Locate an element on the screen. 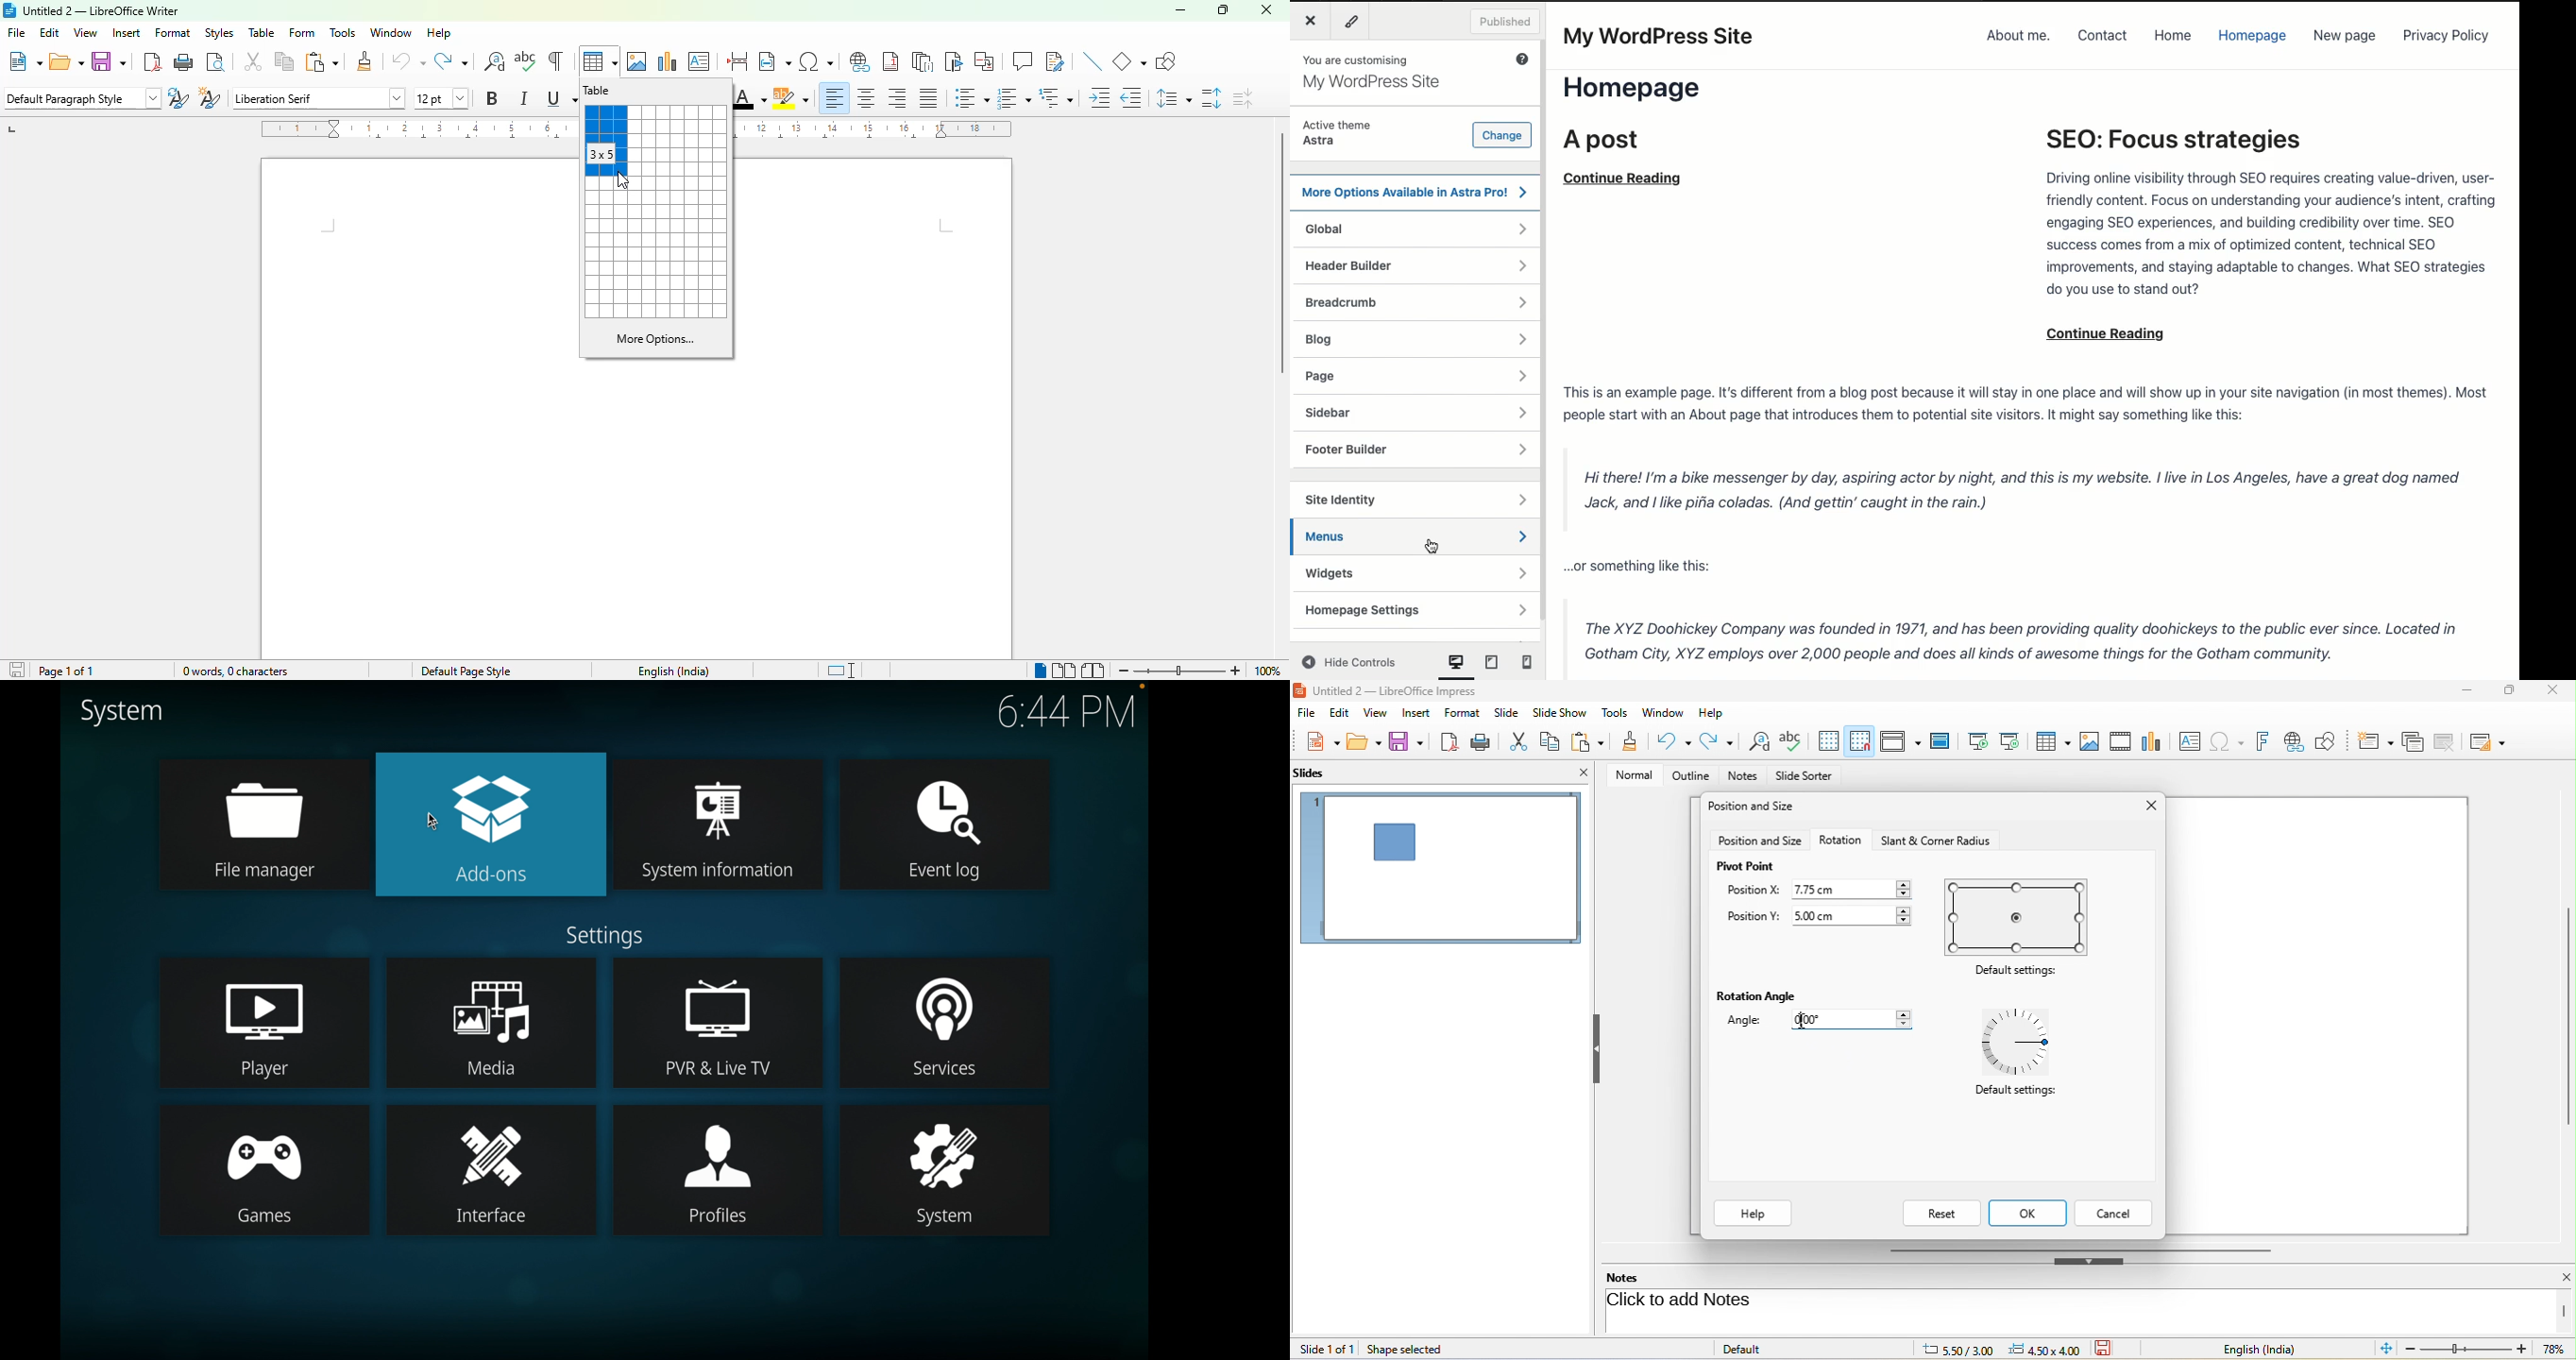 The image size is (2576, 1372). clone formatting is located at coordinates (364, 60).